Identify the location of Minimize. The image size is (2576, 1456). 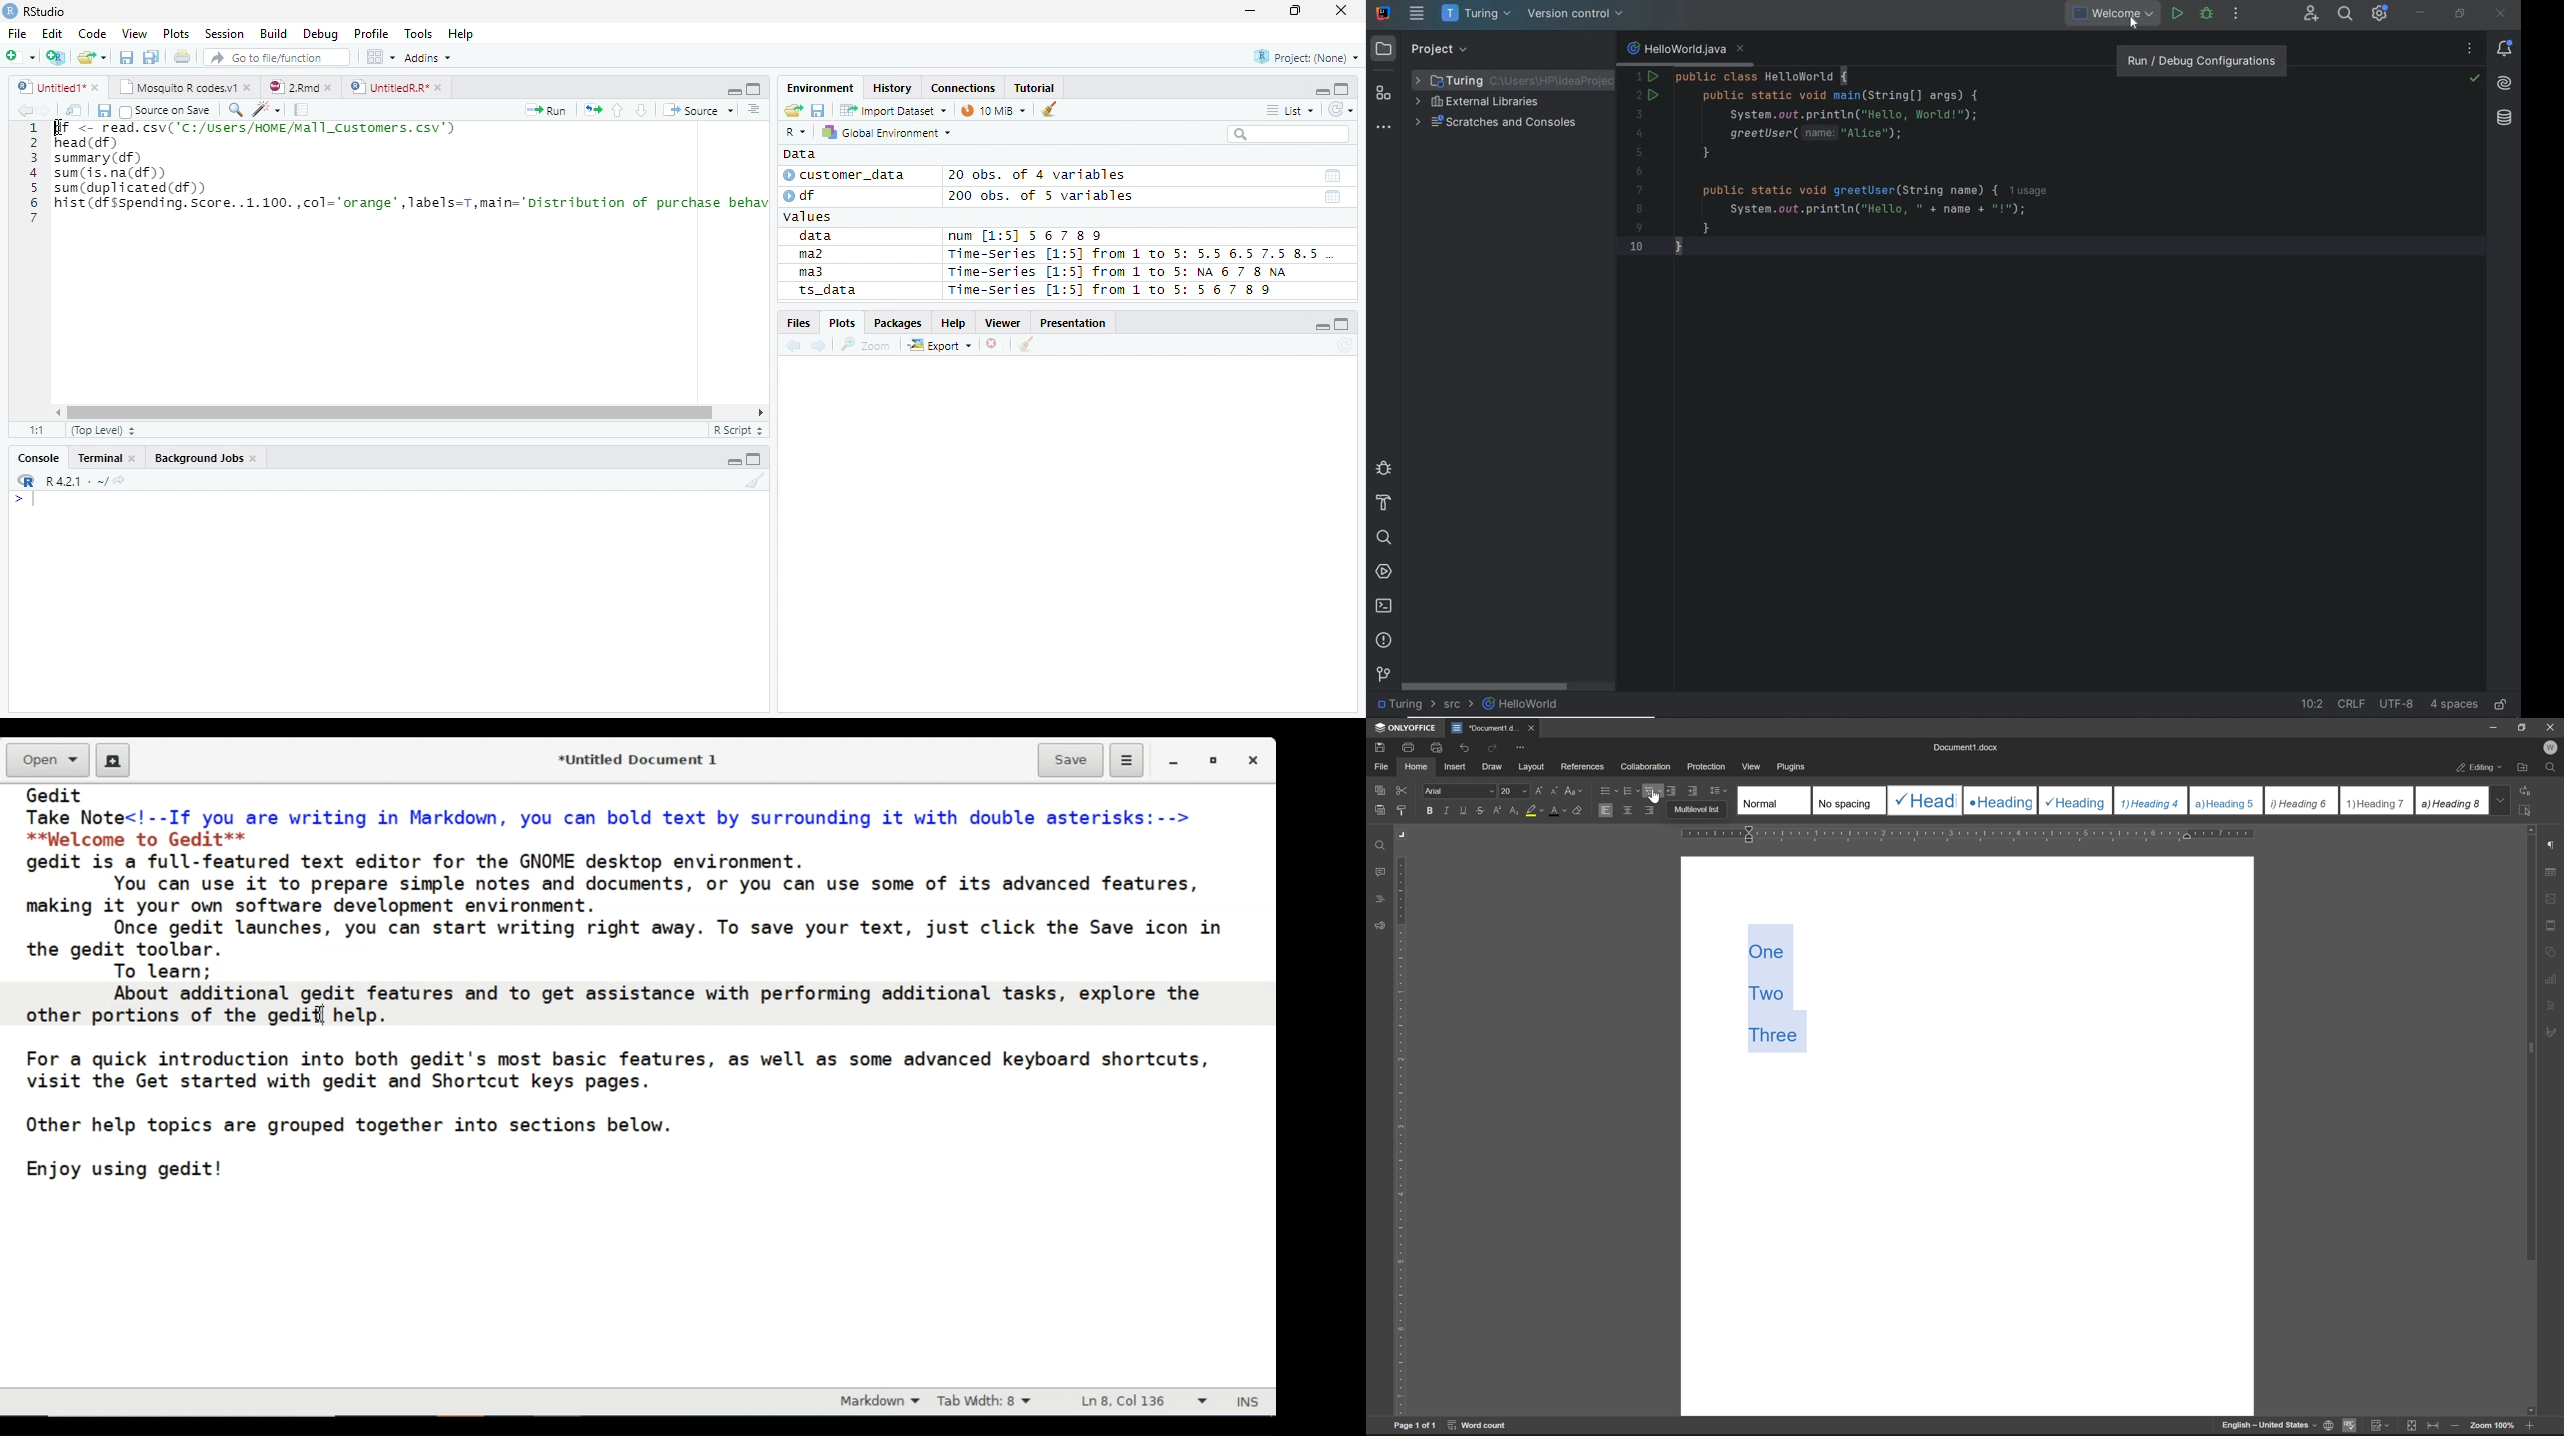
(1323, 328).